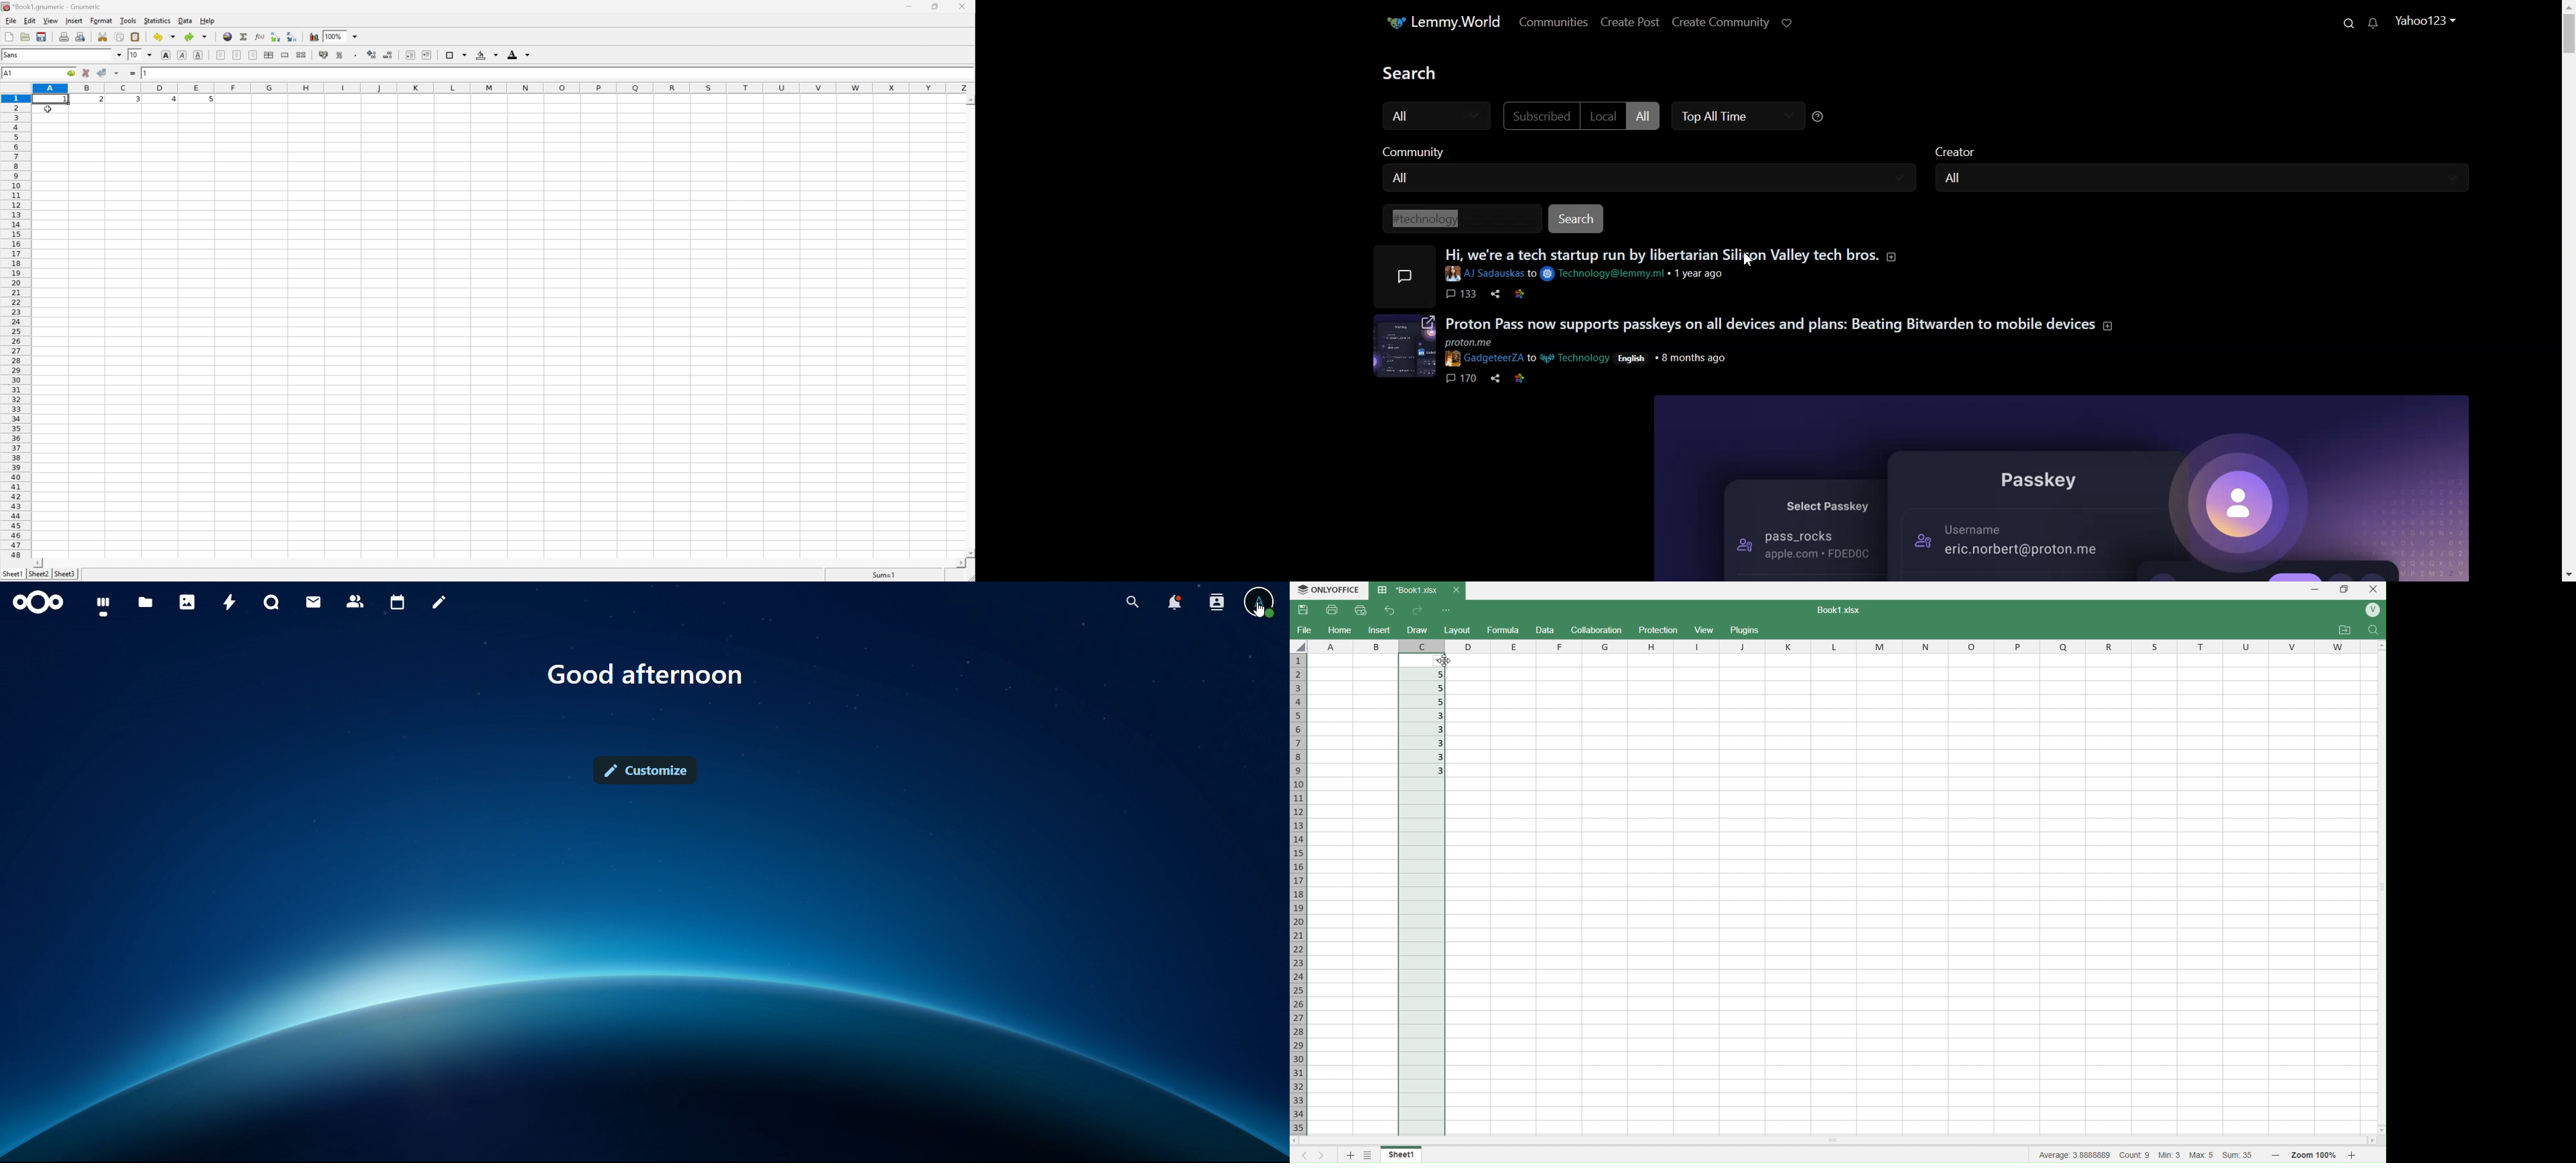 This screenshot has height=1176, width=2576. I want to click on print, so click(64, 36).